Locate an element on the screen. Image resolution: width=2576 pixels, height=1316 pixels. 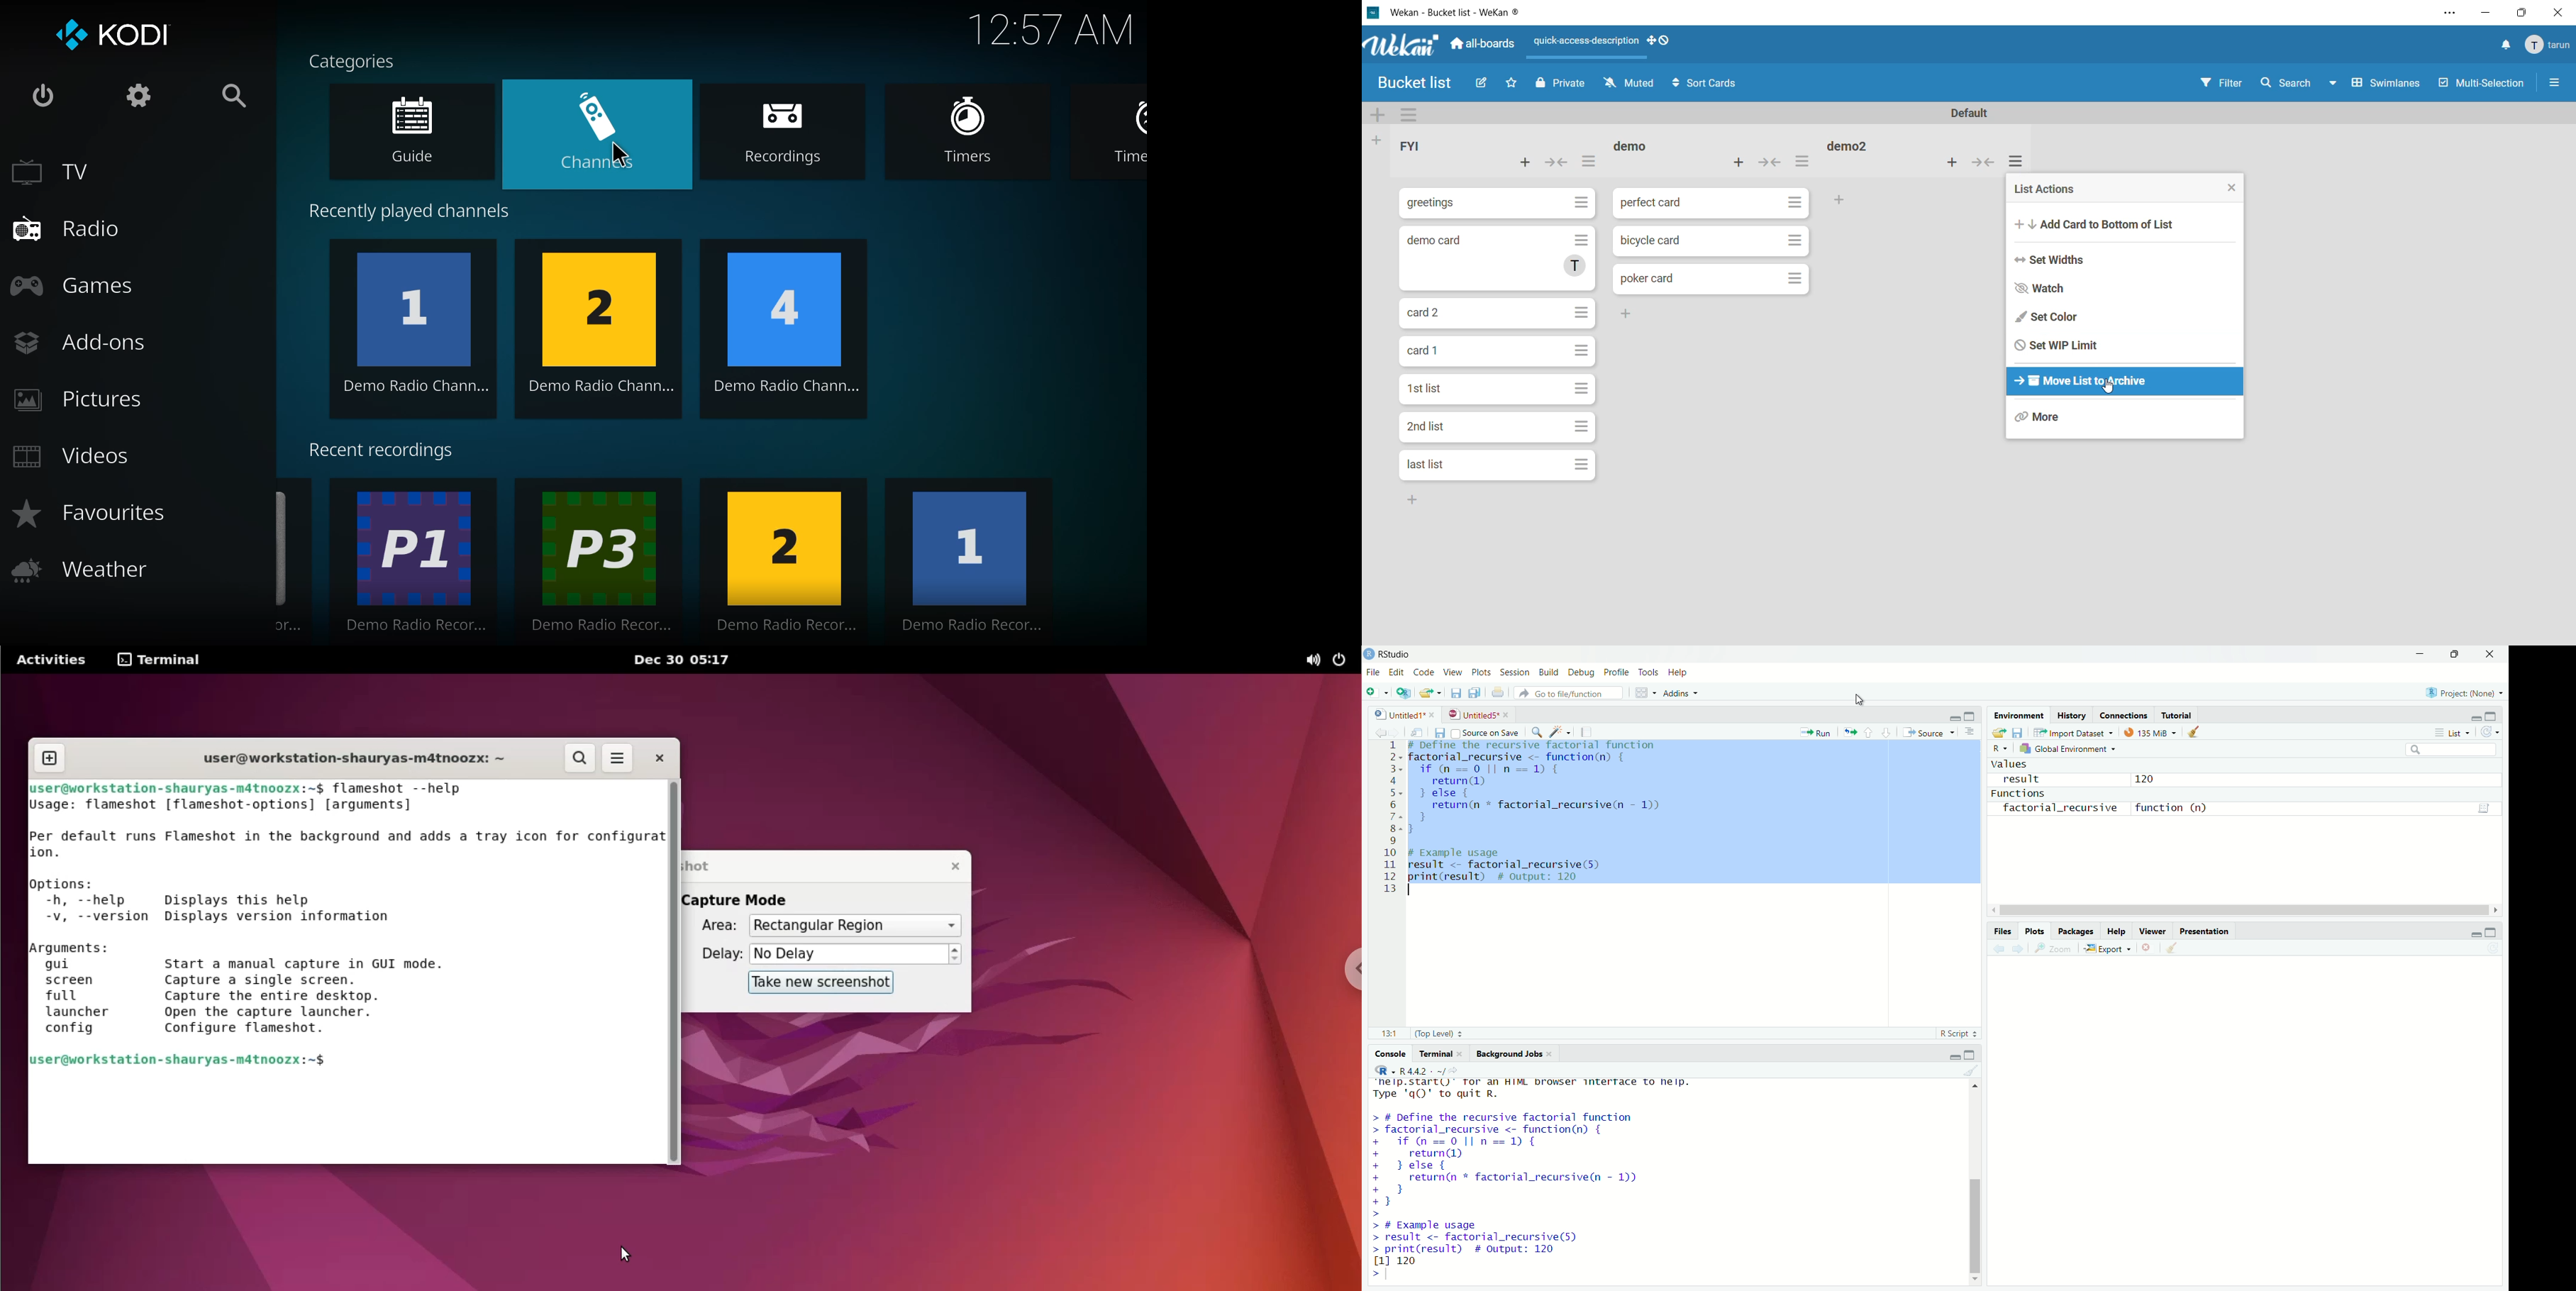
12345678910111213 is located at coordinates (1389, 814).